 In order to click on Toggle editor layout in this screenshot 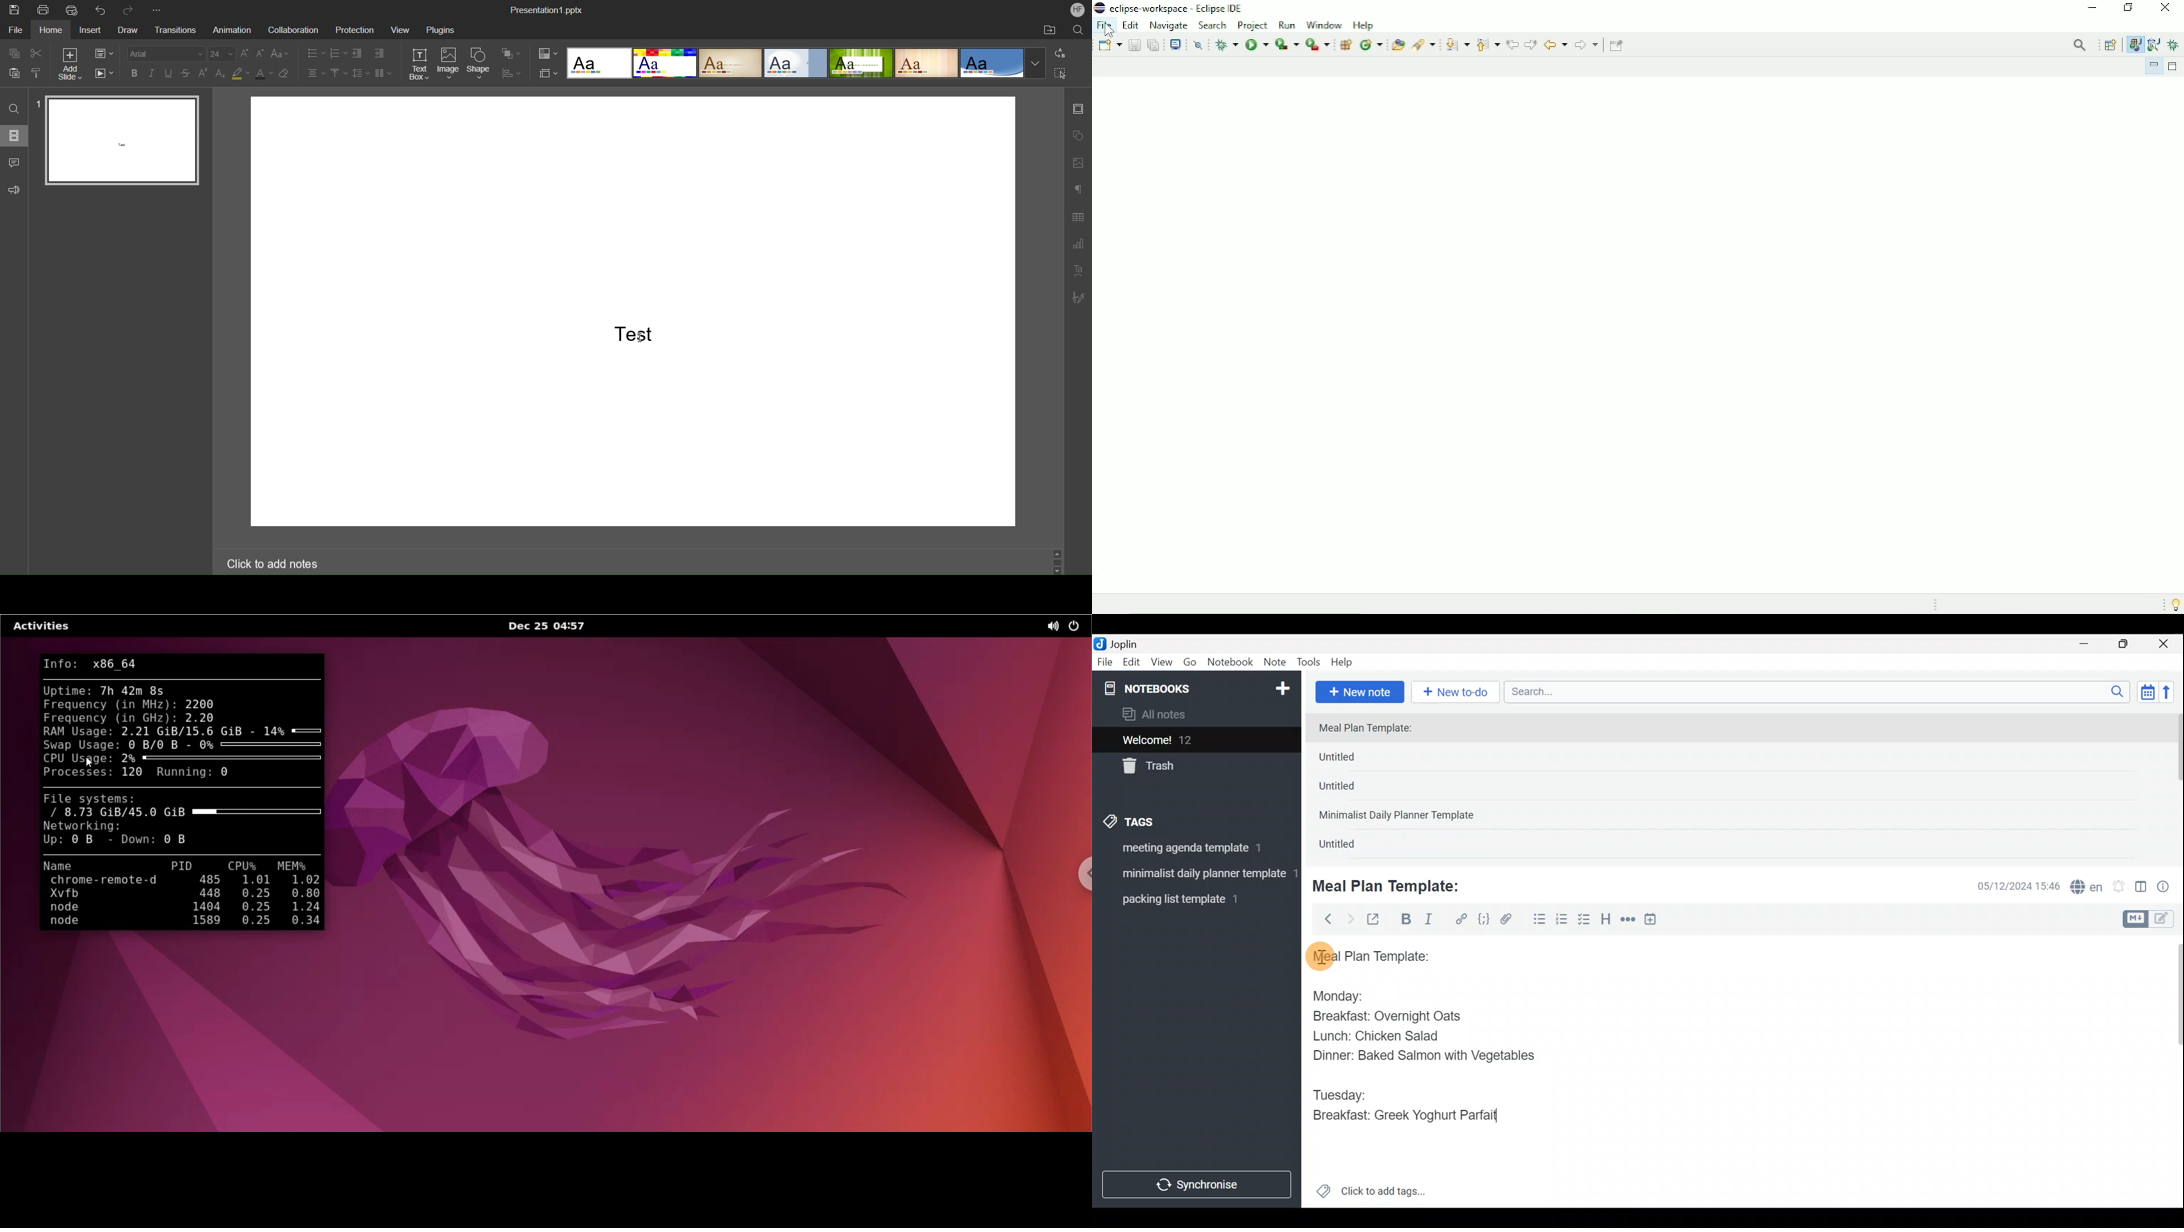, I will do `click(2142, 888)`.